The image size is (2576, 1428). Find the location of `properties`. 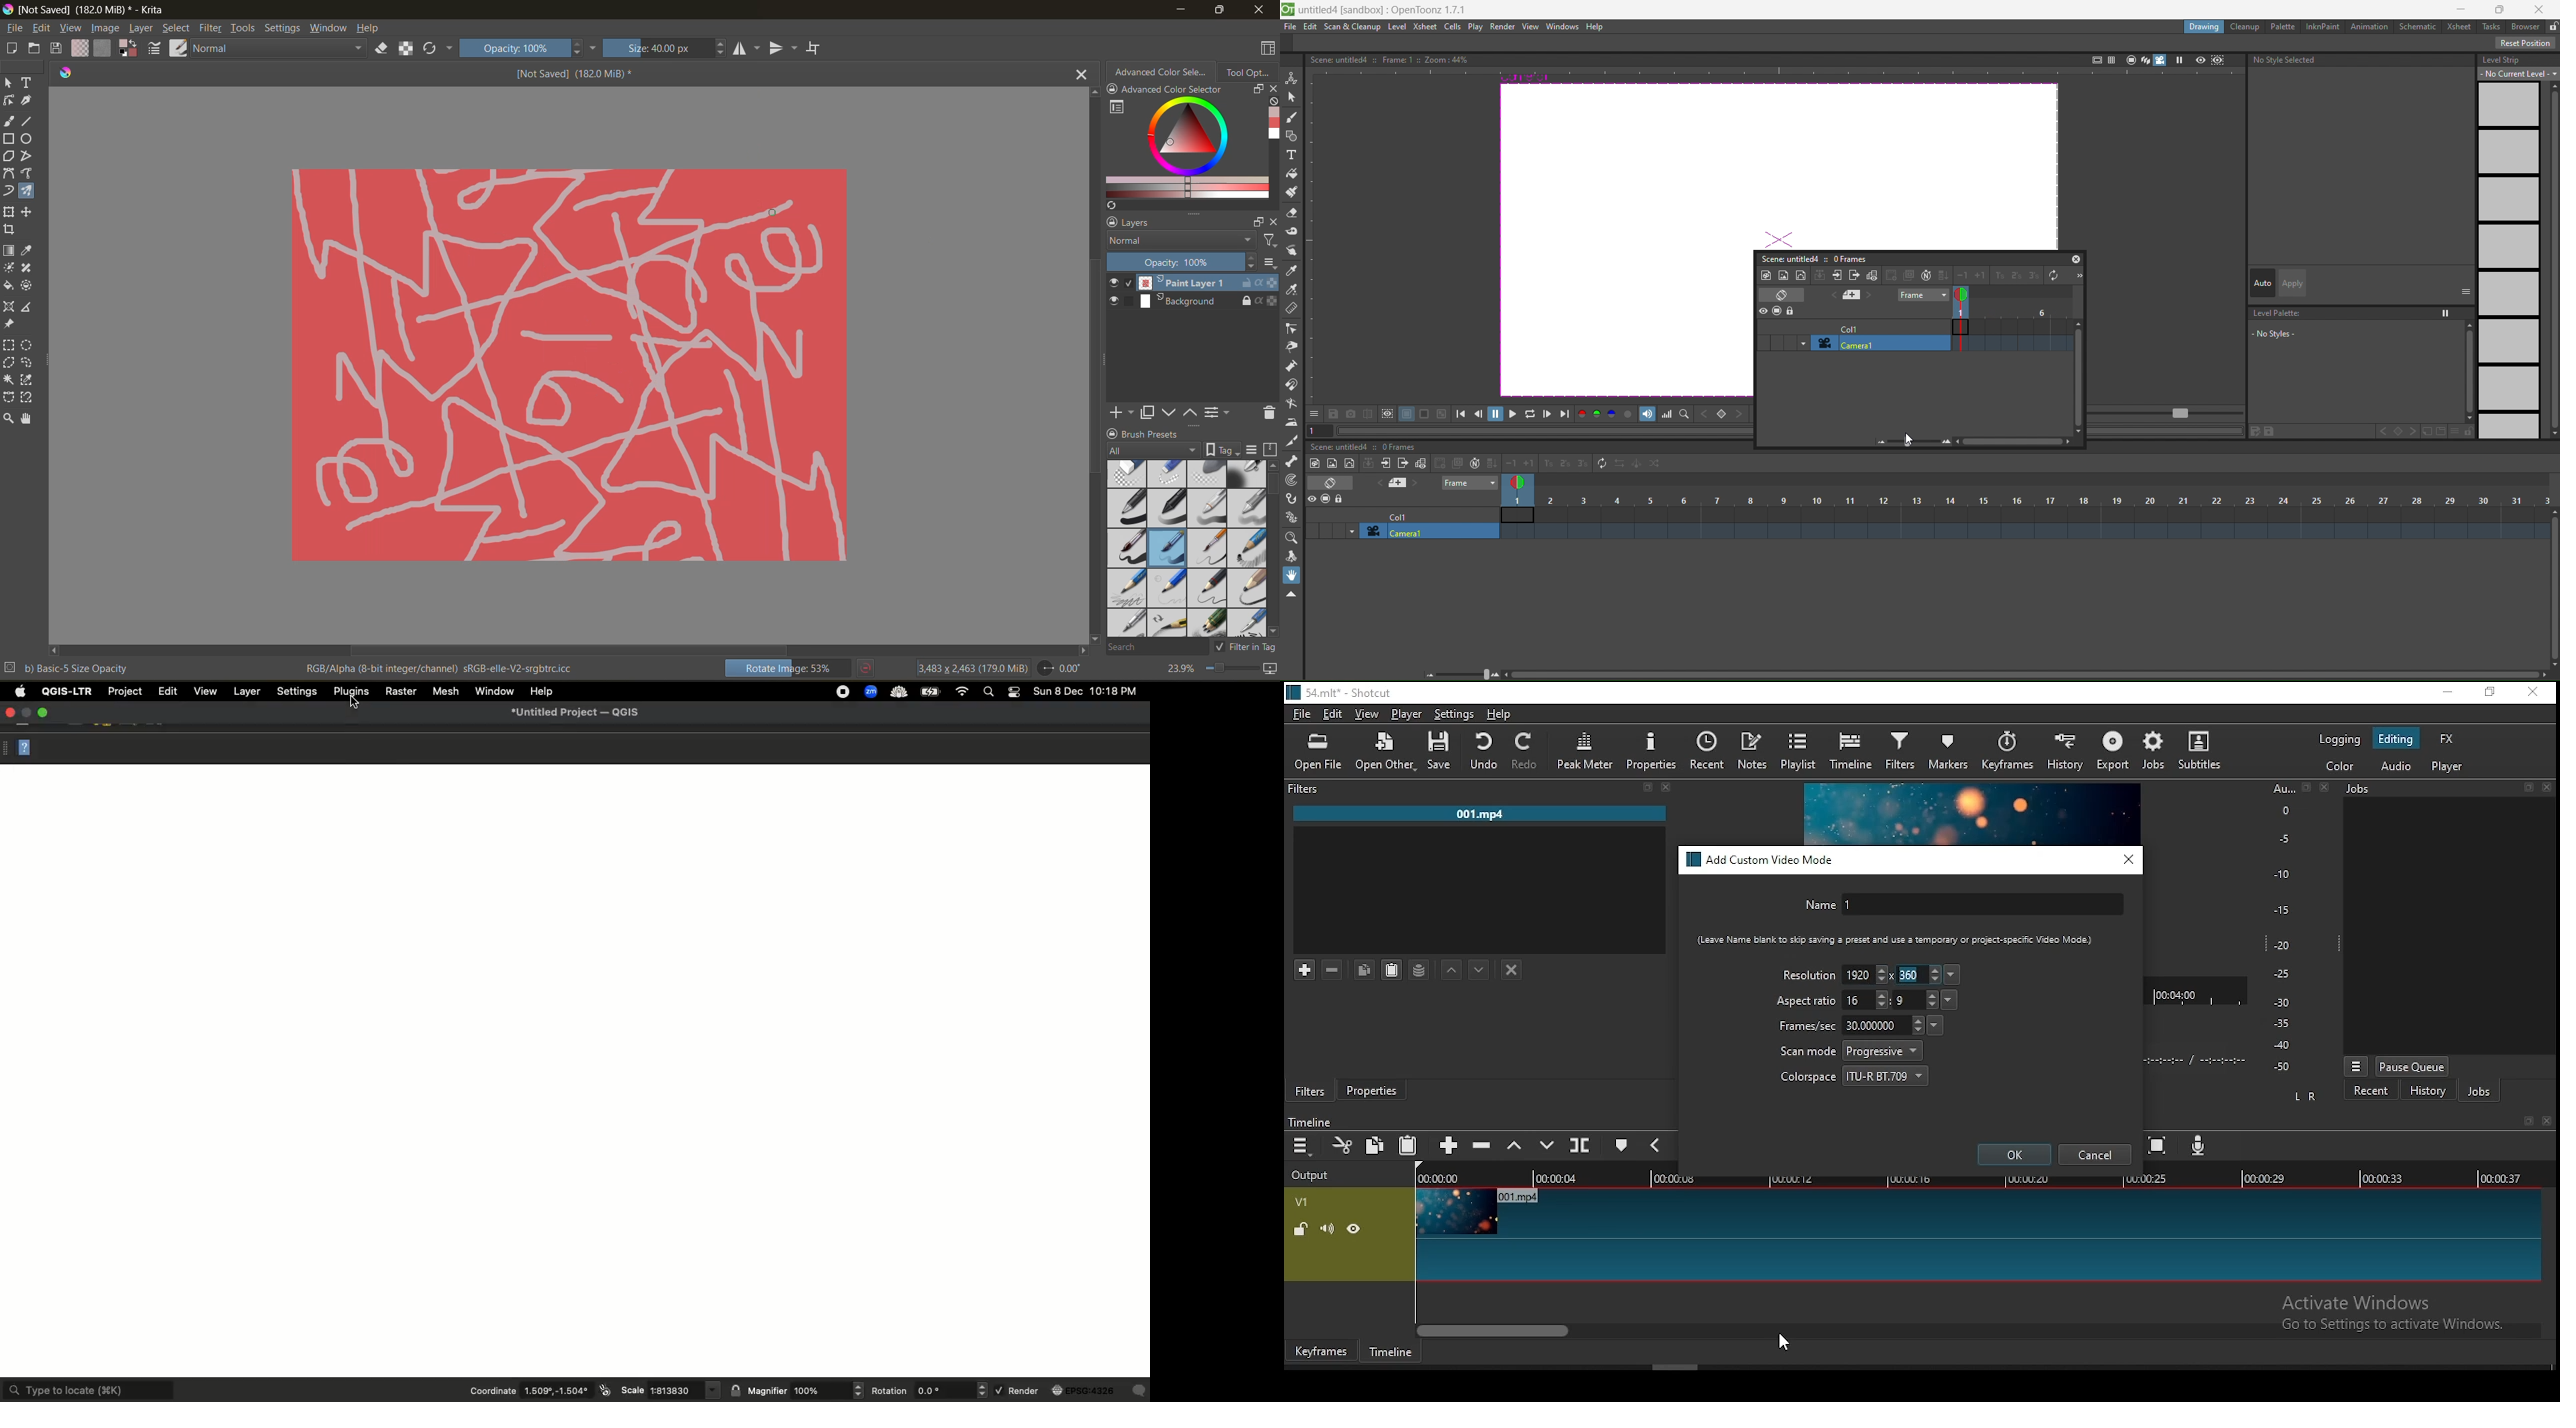

properties is located at coordinates (1653, 750).